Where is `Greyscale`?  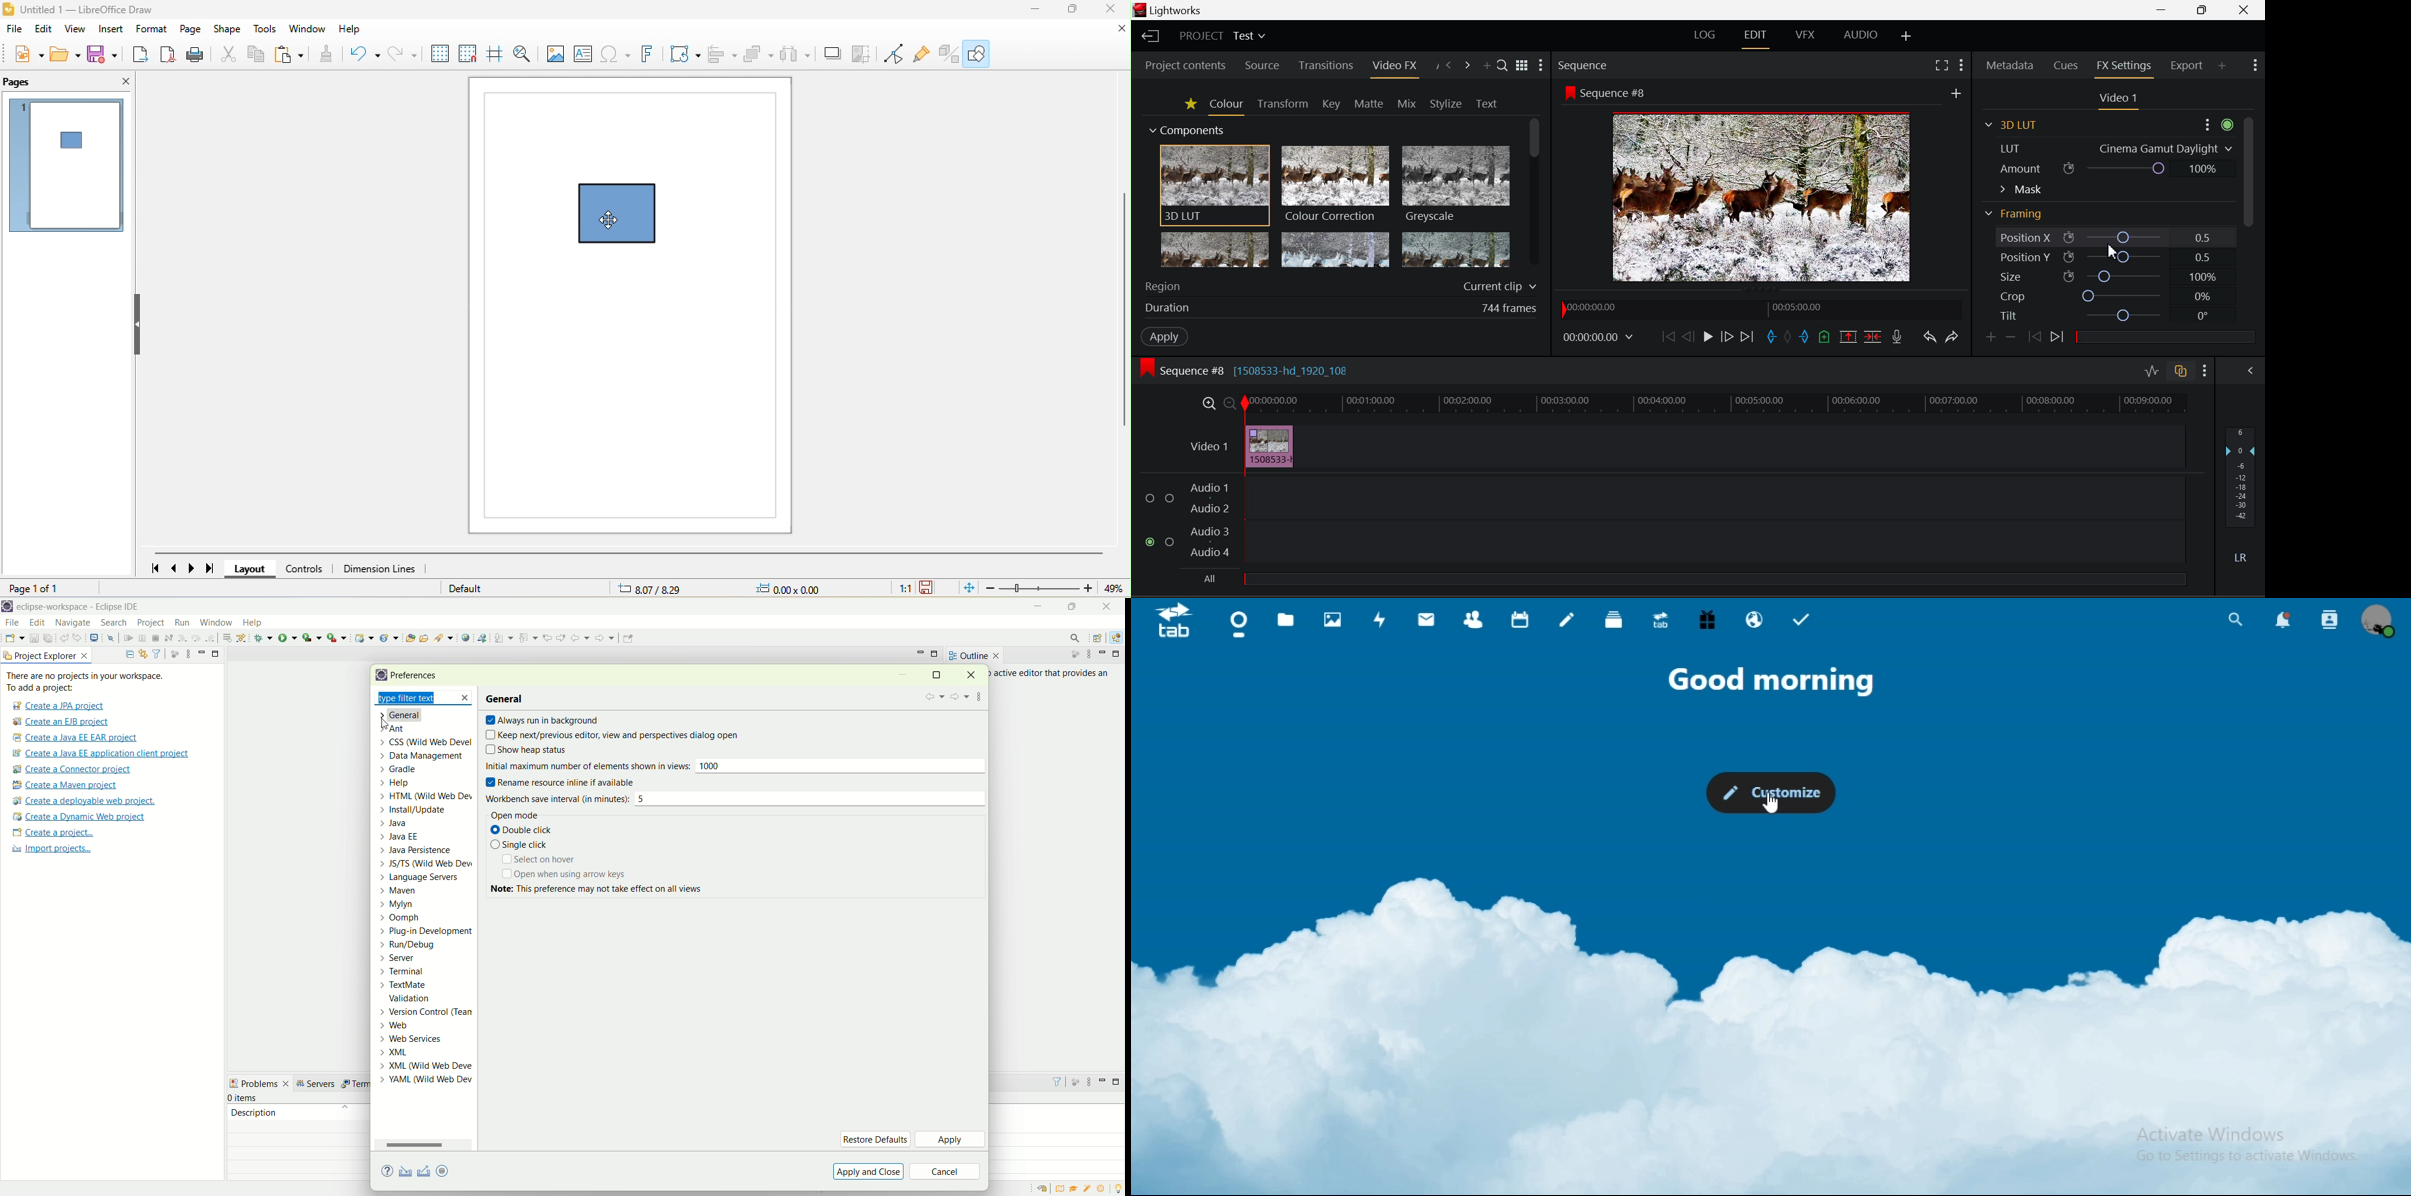 Greyscale is located at coordinates (1455, 186).